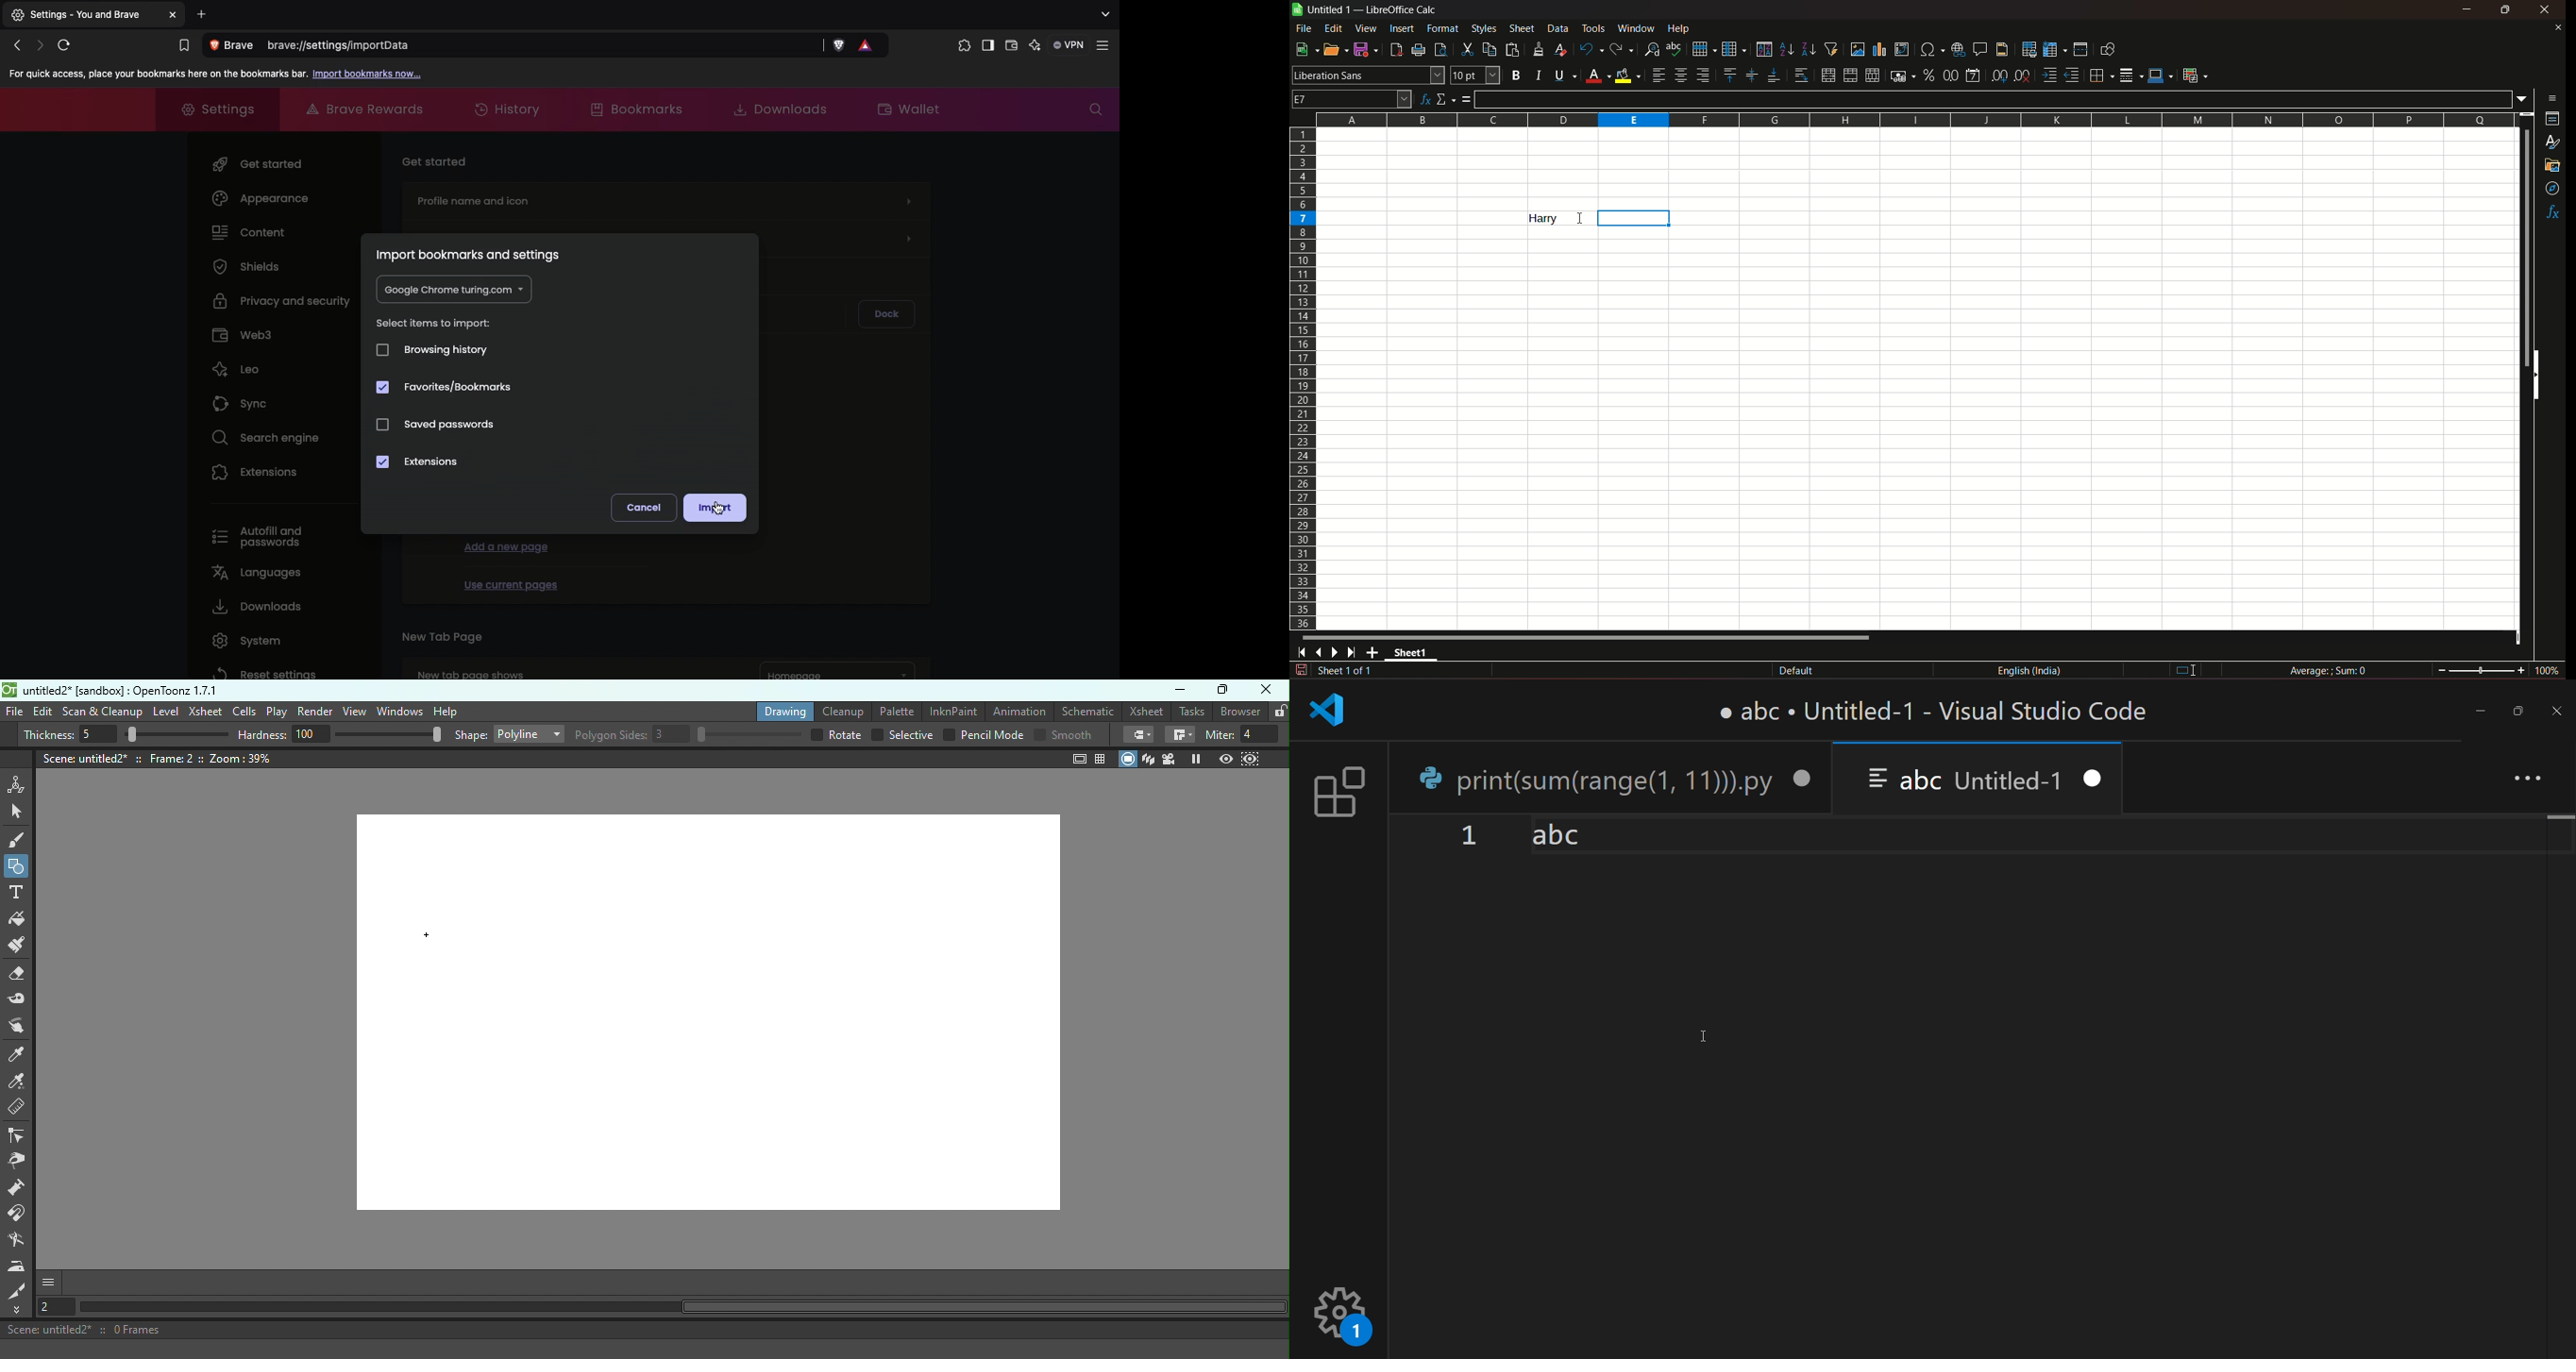 The image size is (2576, 1372). What do you see at coordinates (20, 1310) in the screenshot?
I see `More tools` at bounding box center [20, 1310].